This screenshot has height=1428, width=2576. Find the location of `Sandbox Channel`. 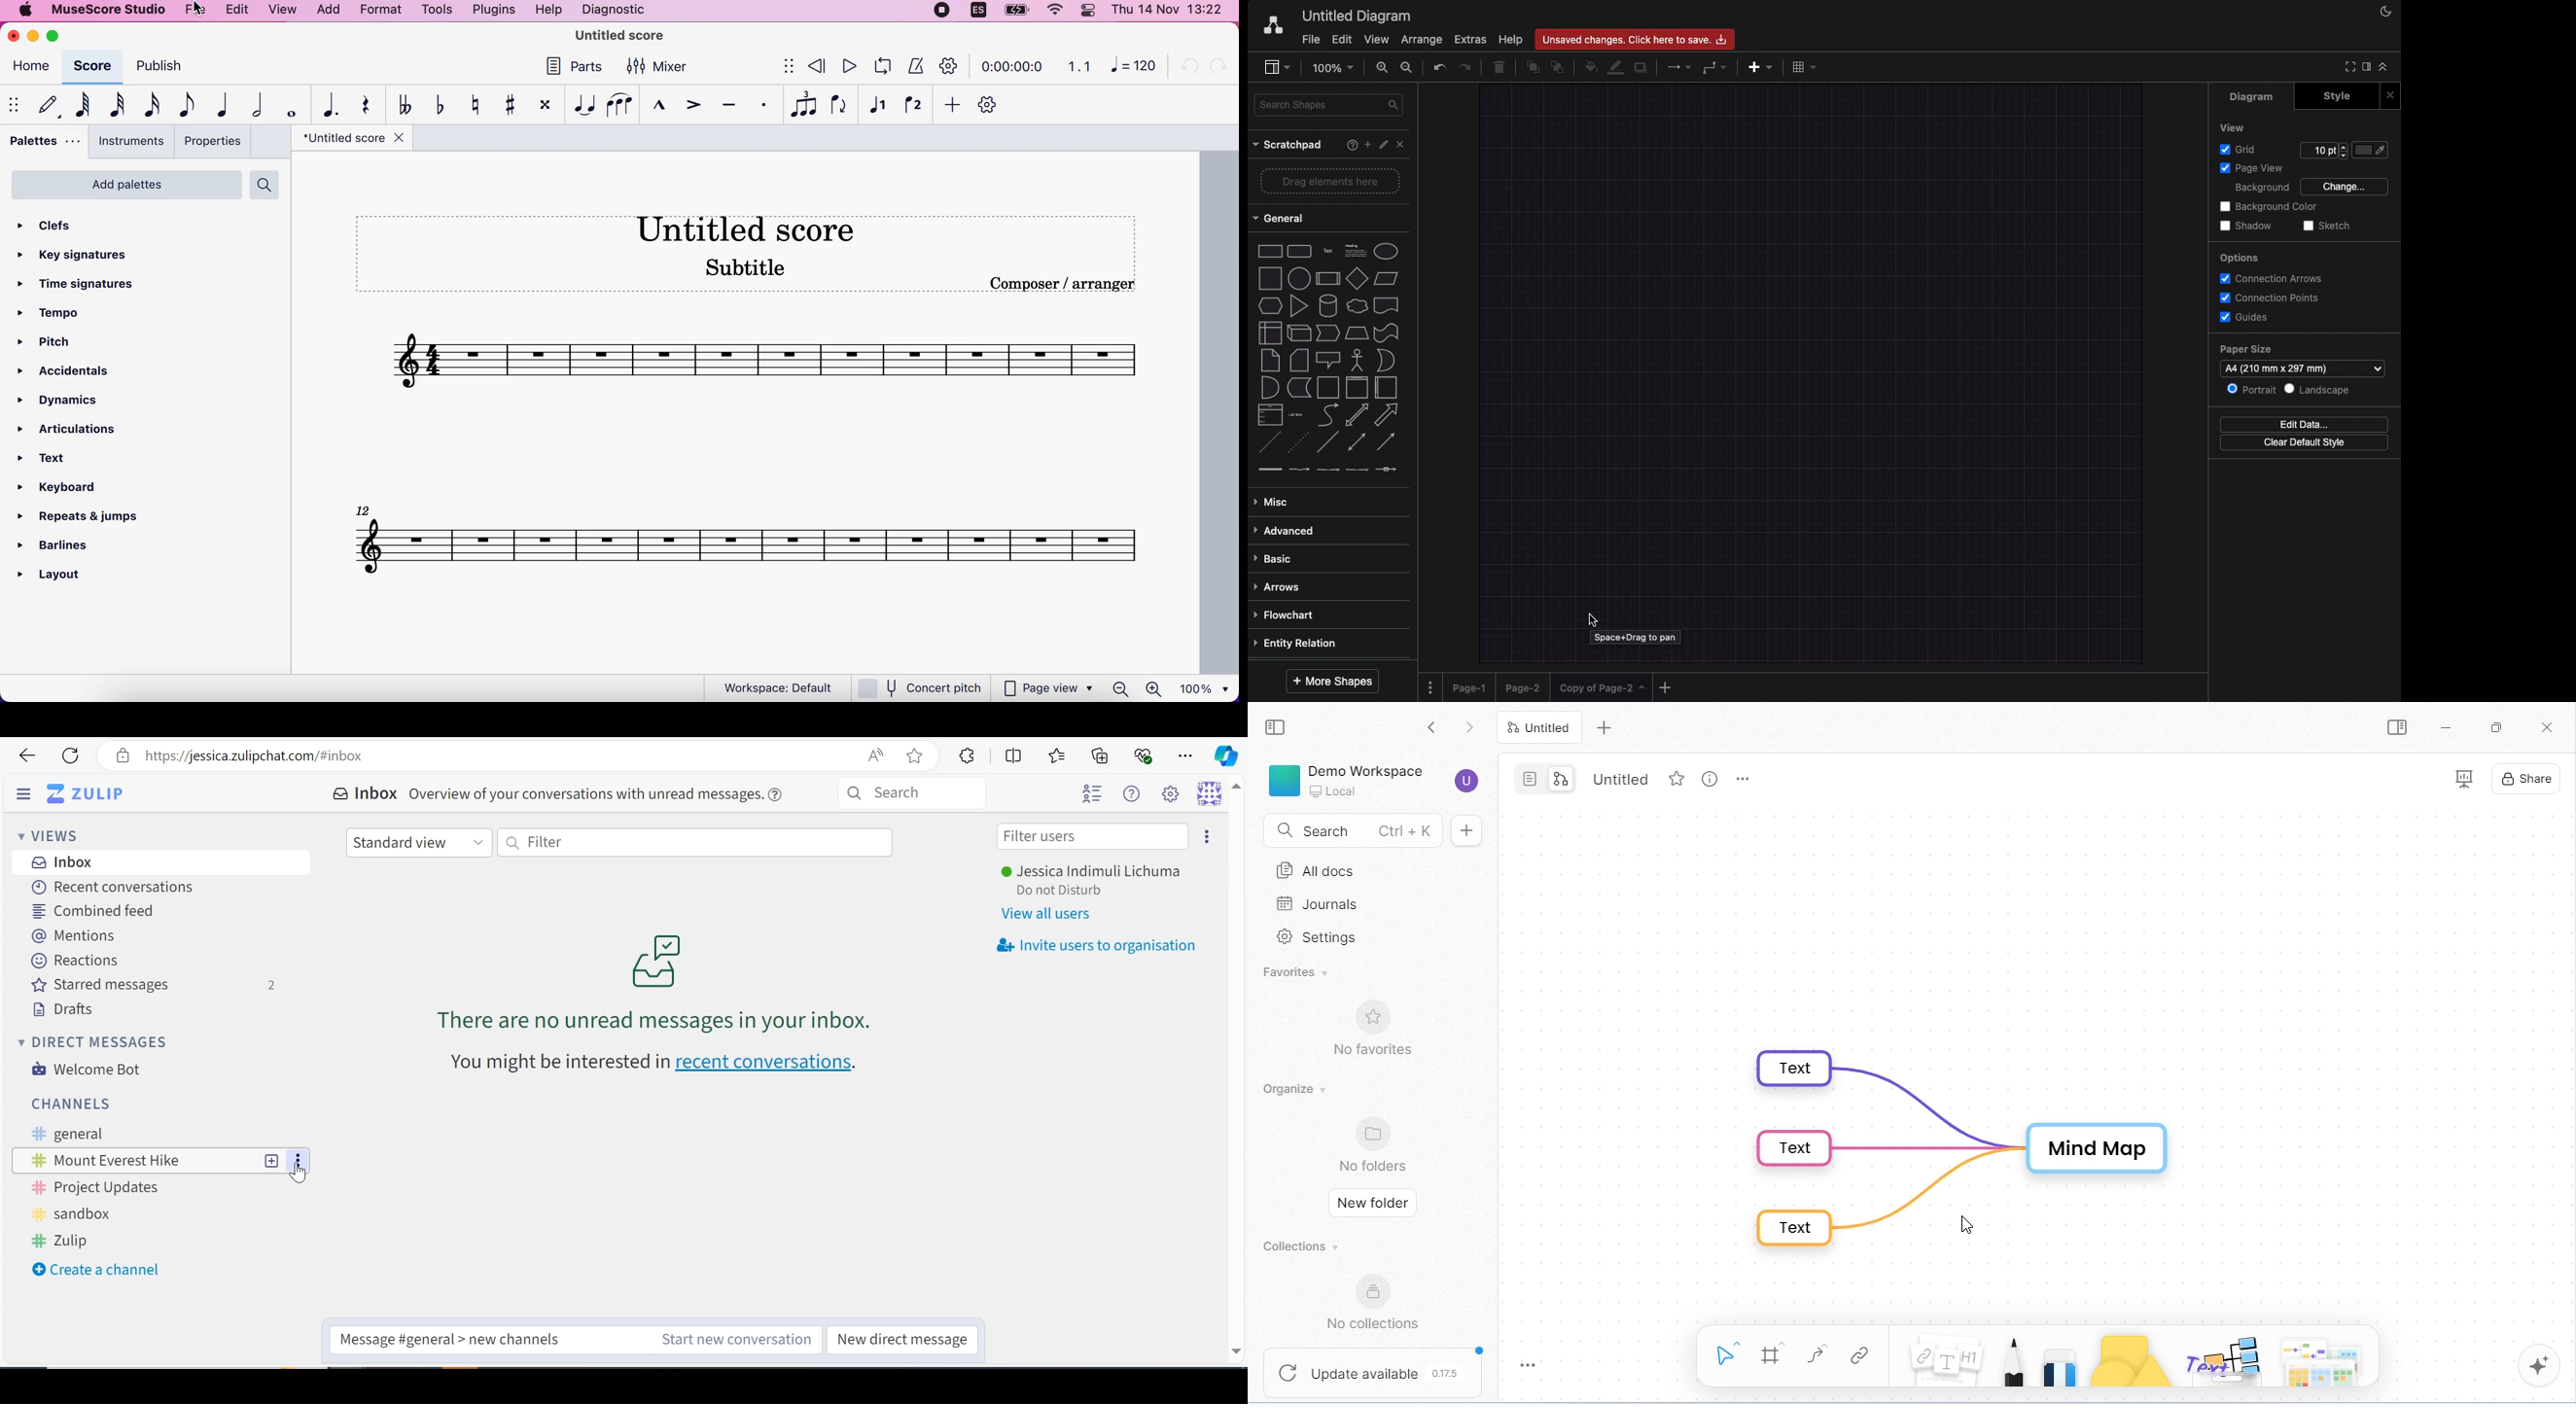

Sandbox Channel is located at coordinates (85, 1214).